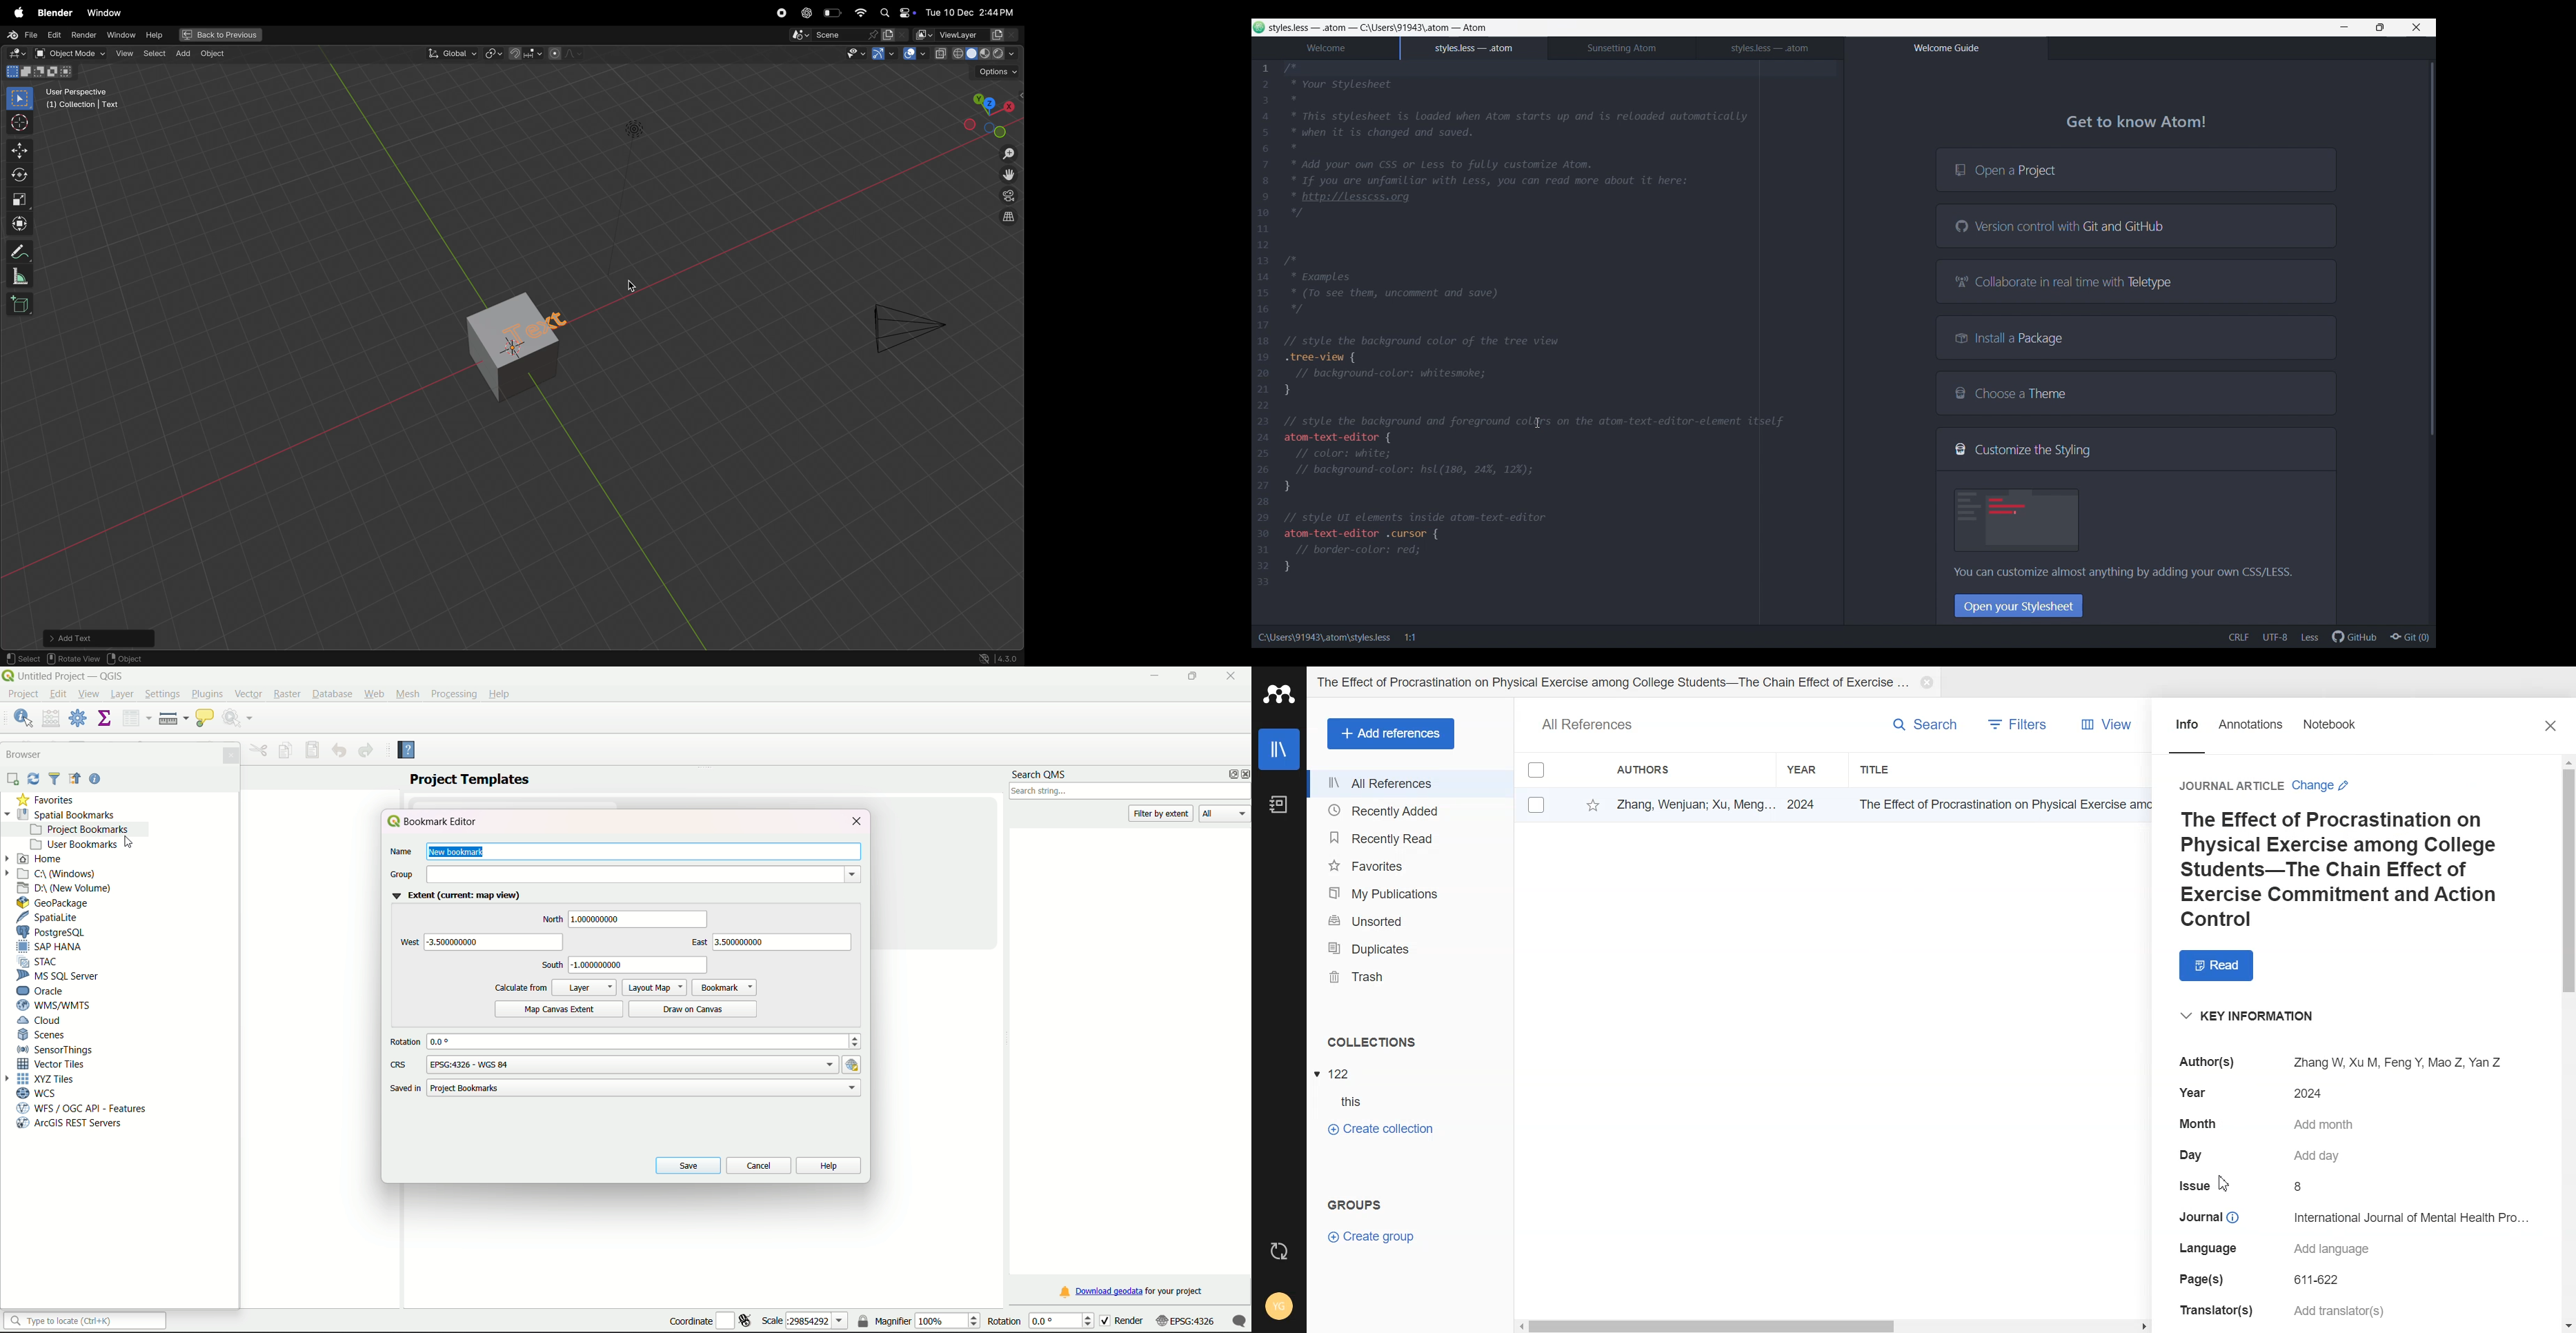 The image size is (2576, 1344). Describe the element at coordinates (17, 149) in the screenshot. I see `move` at that location.